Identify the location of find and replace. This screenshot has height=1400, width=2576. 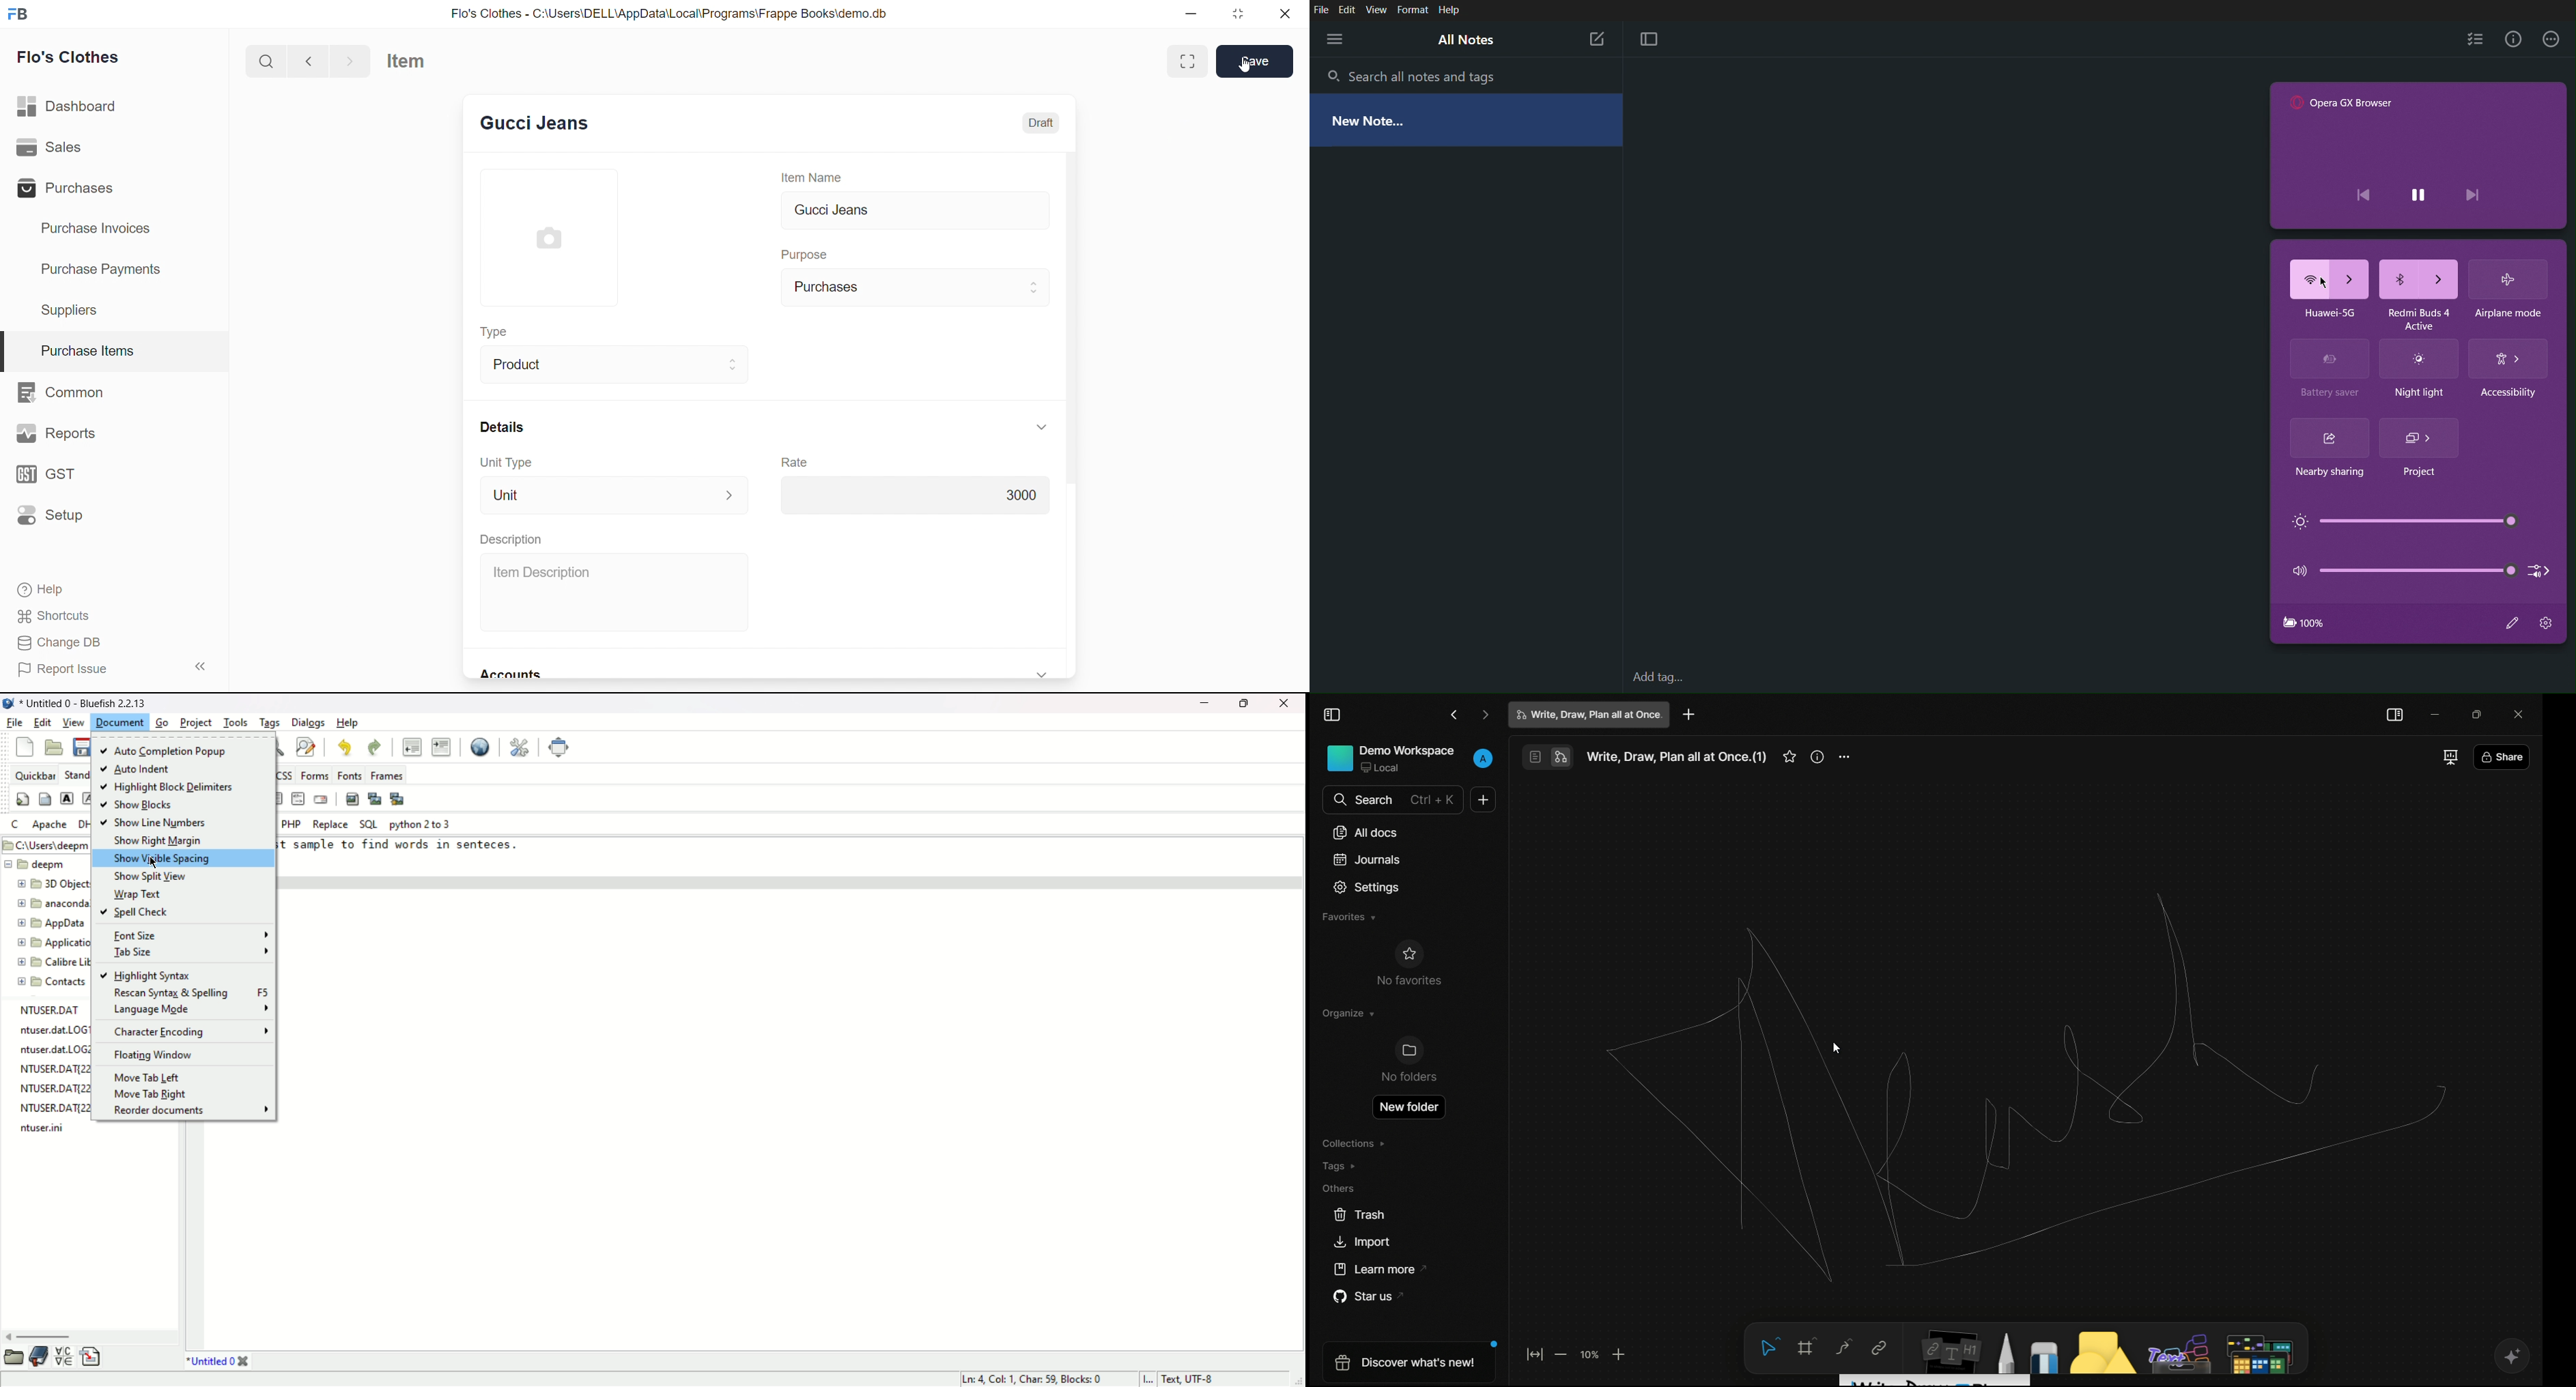
(306, 750).